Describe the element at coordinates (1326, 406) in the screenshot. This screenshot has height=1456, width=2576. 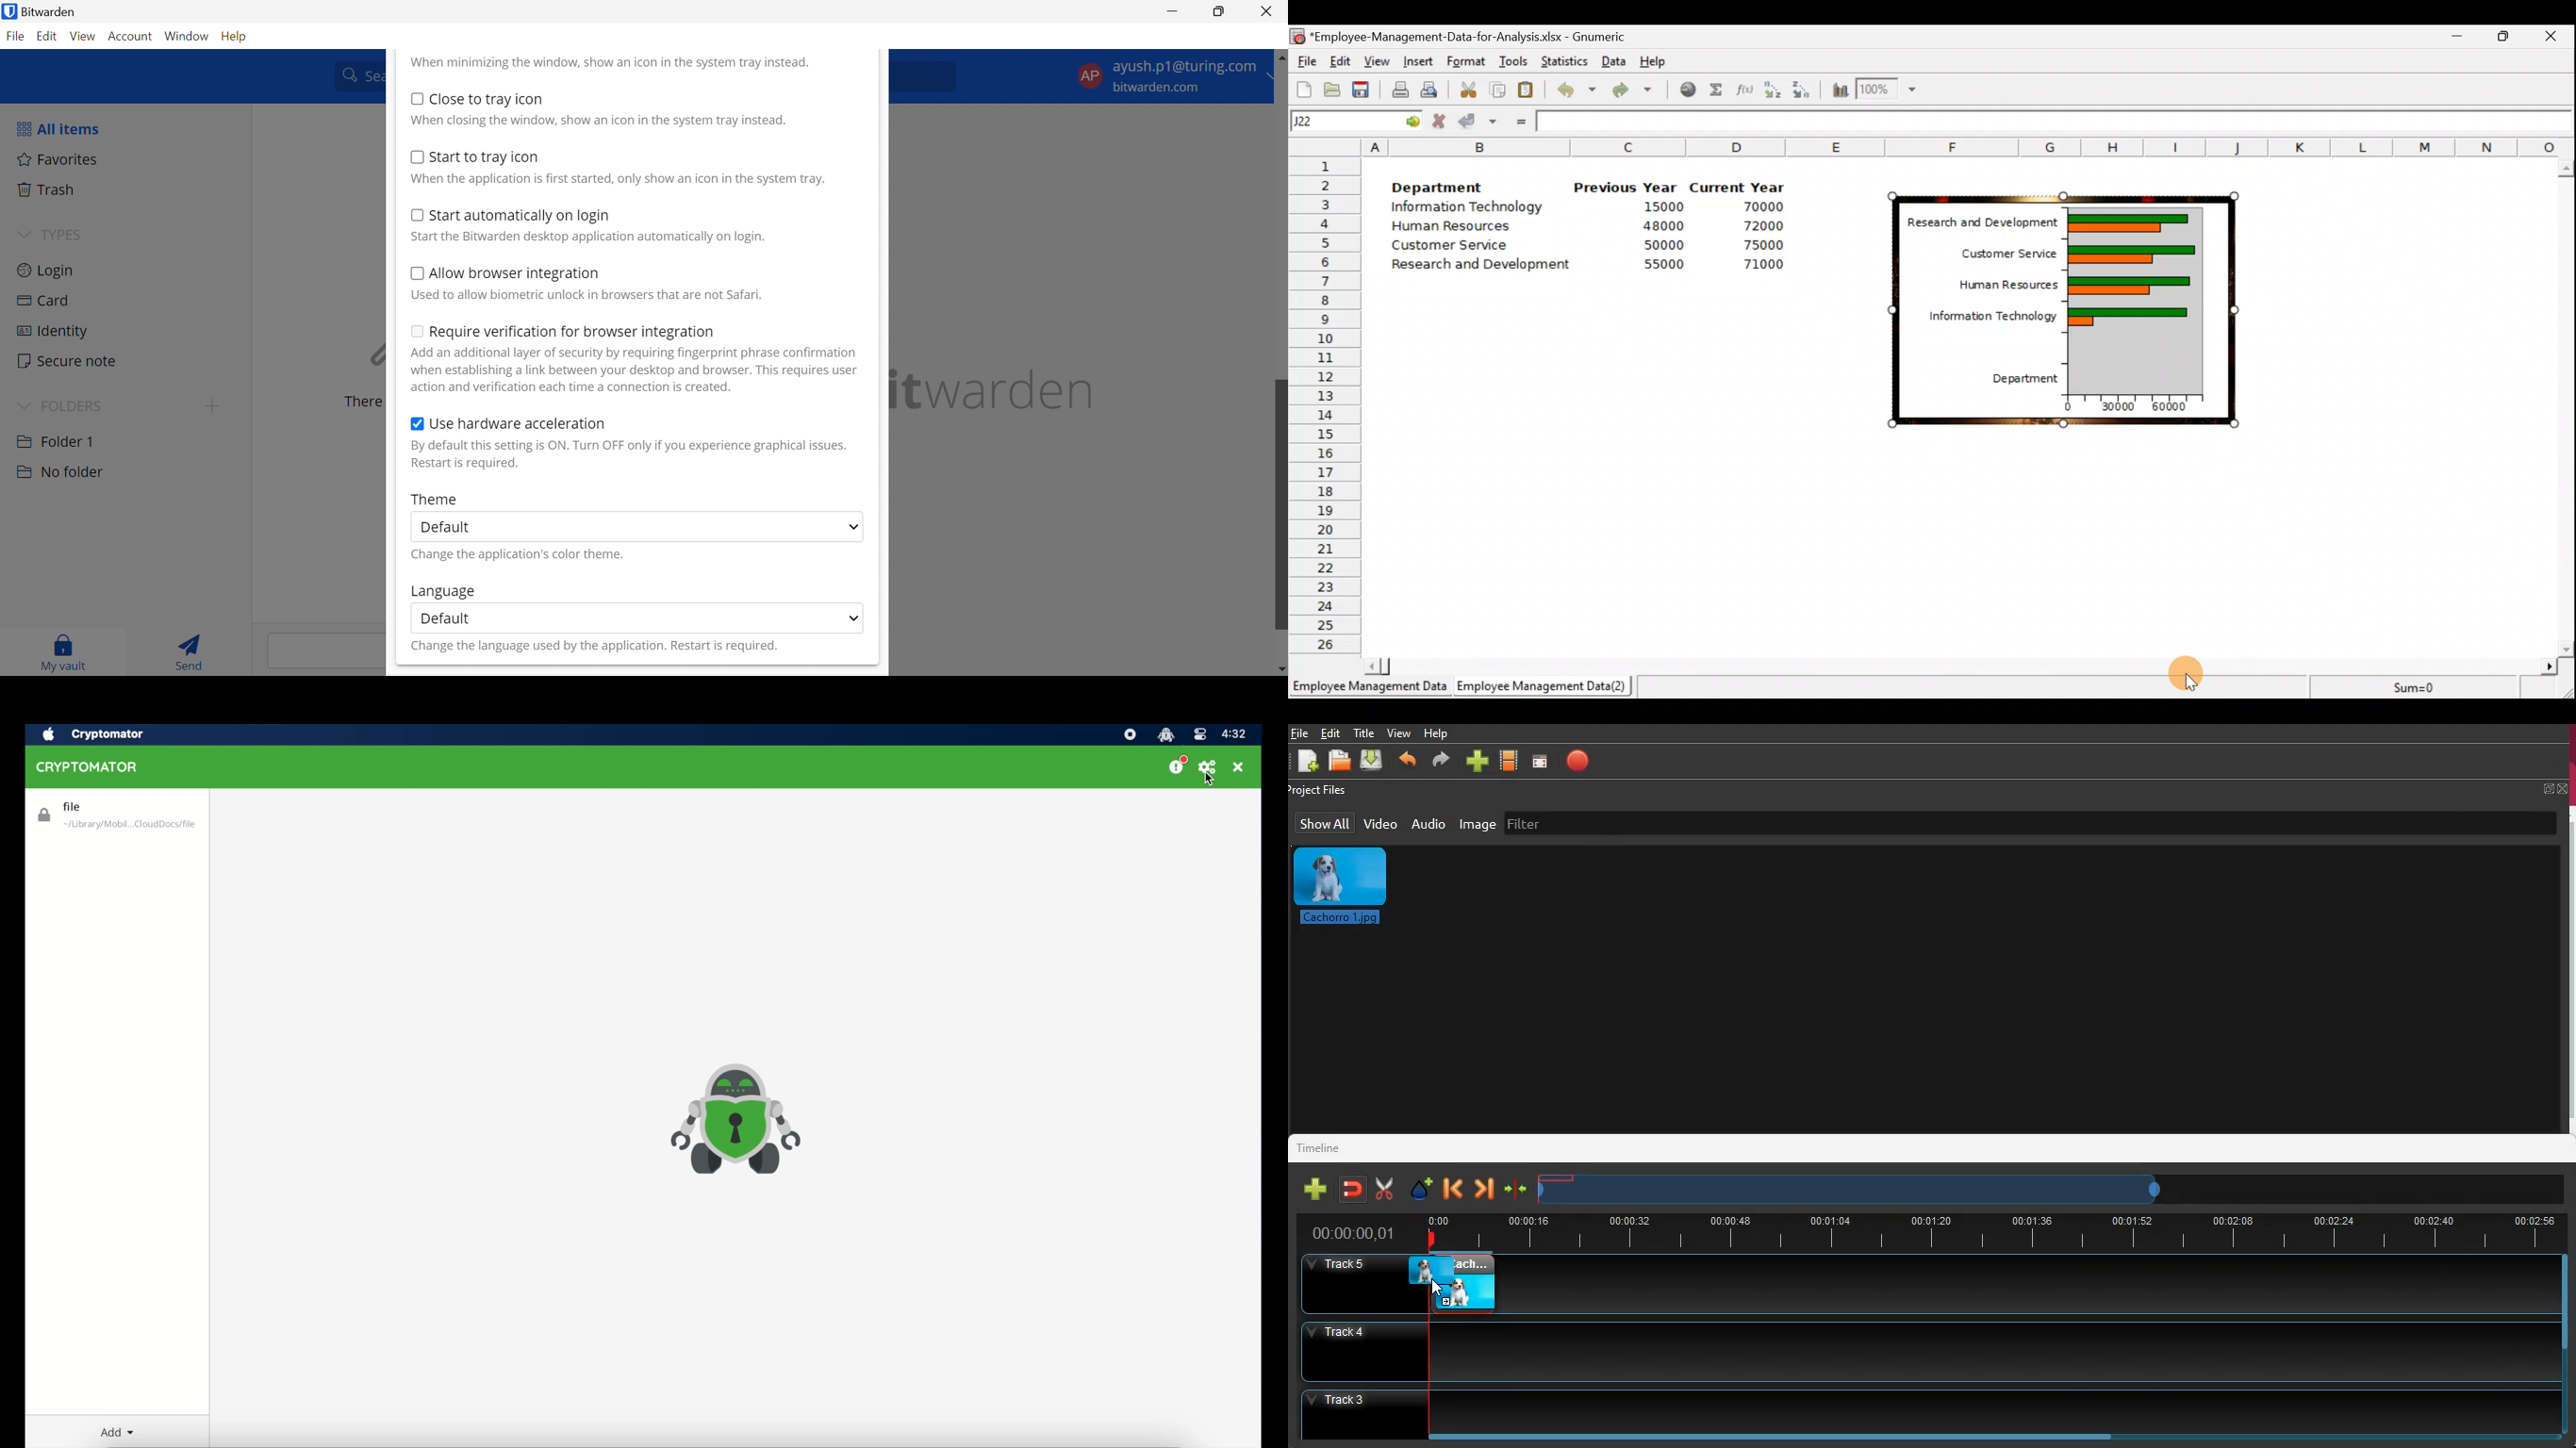
I see `Rows` at that location.